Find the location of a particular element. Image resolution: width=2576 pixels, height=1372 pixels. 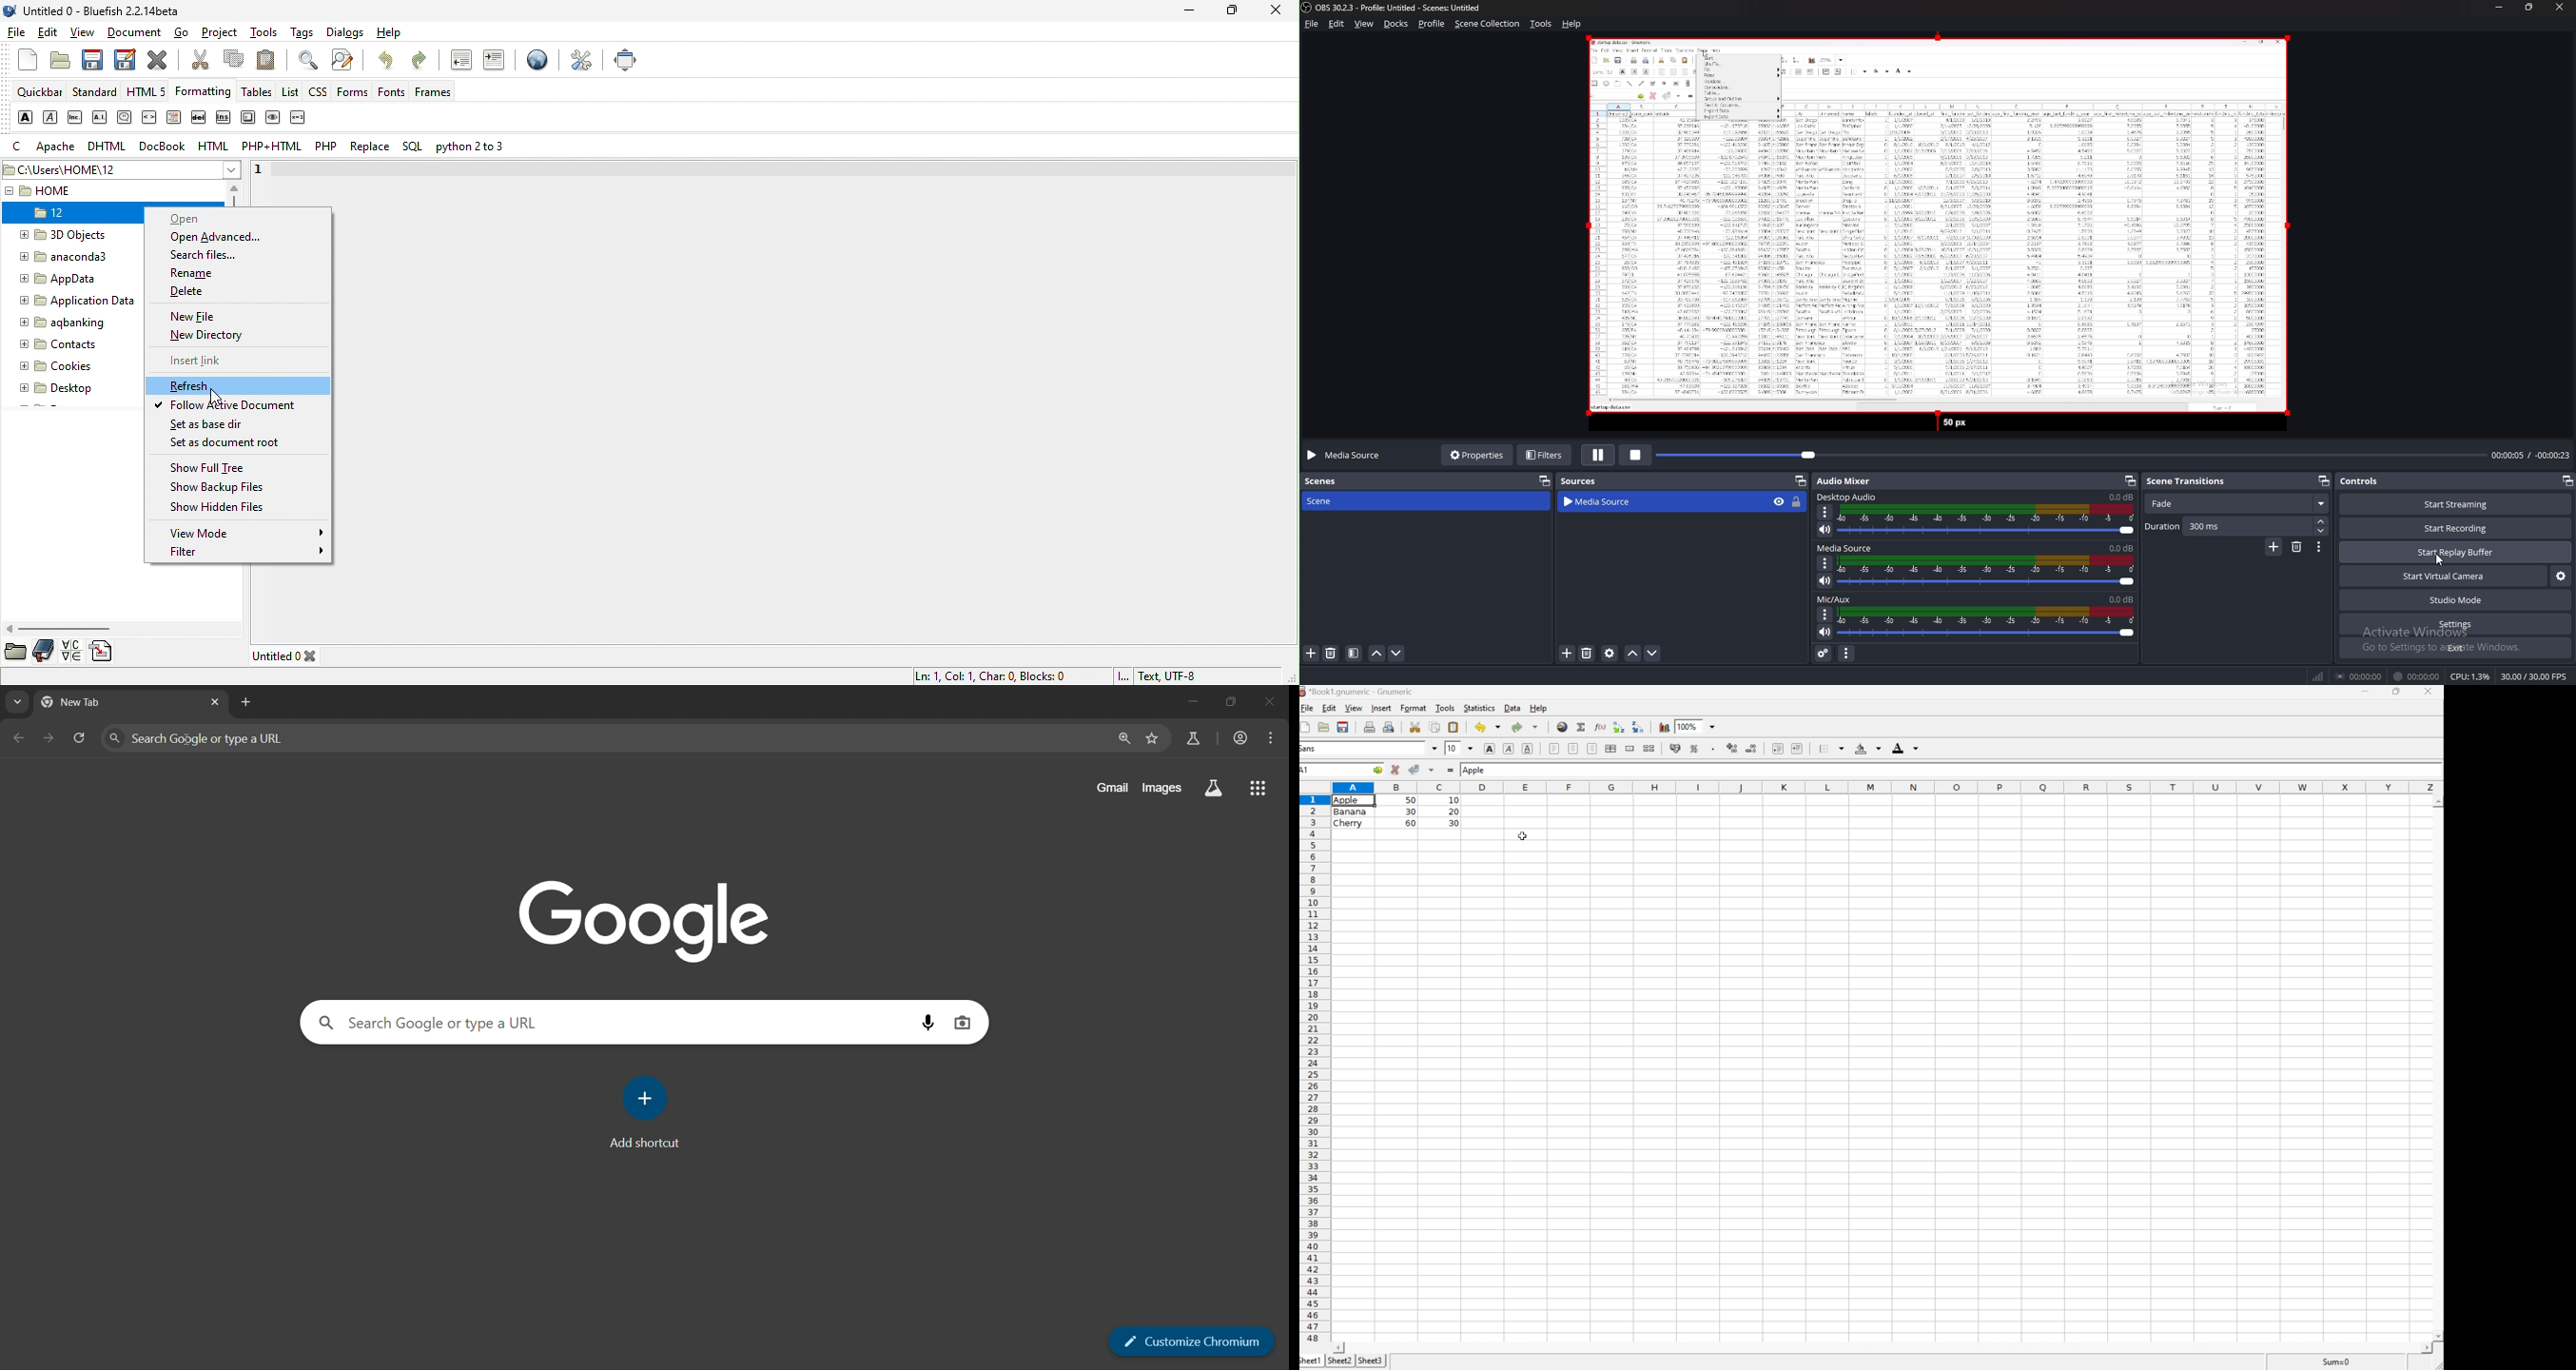

media source is located at coordinates (1847, 548).